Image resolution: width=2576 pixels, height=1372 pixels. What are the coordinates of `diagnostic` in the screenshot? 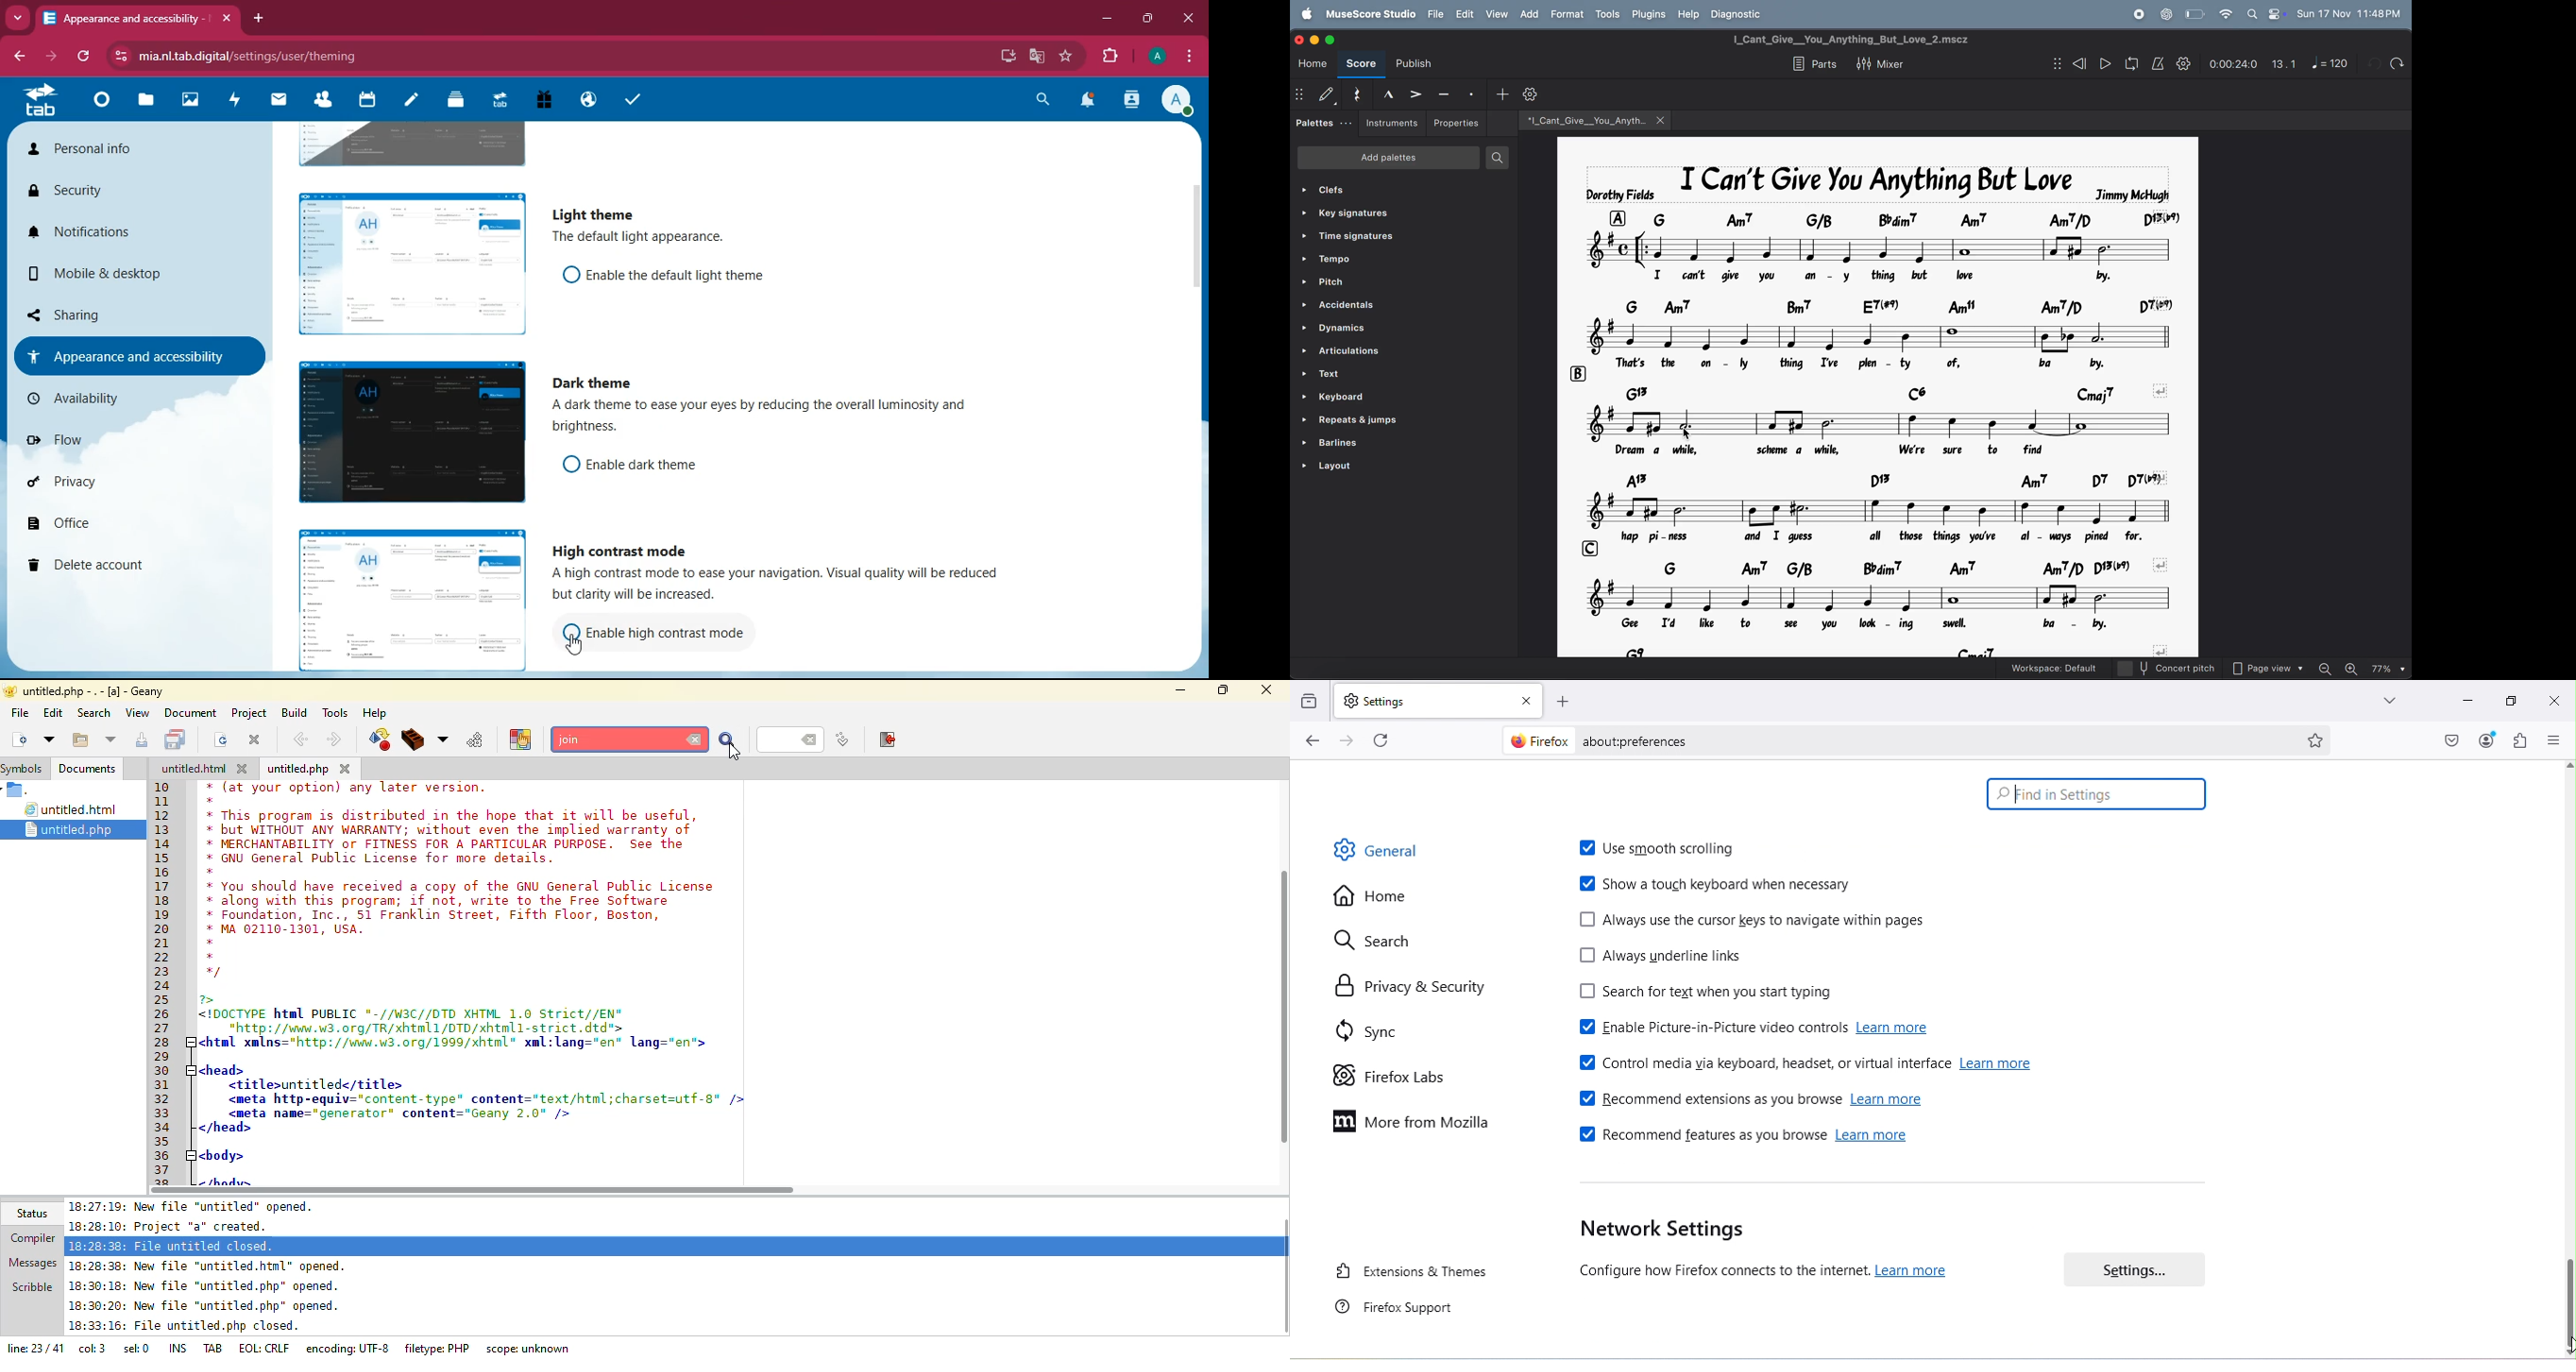 It's located at (1742, 16).